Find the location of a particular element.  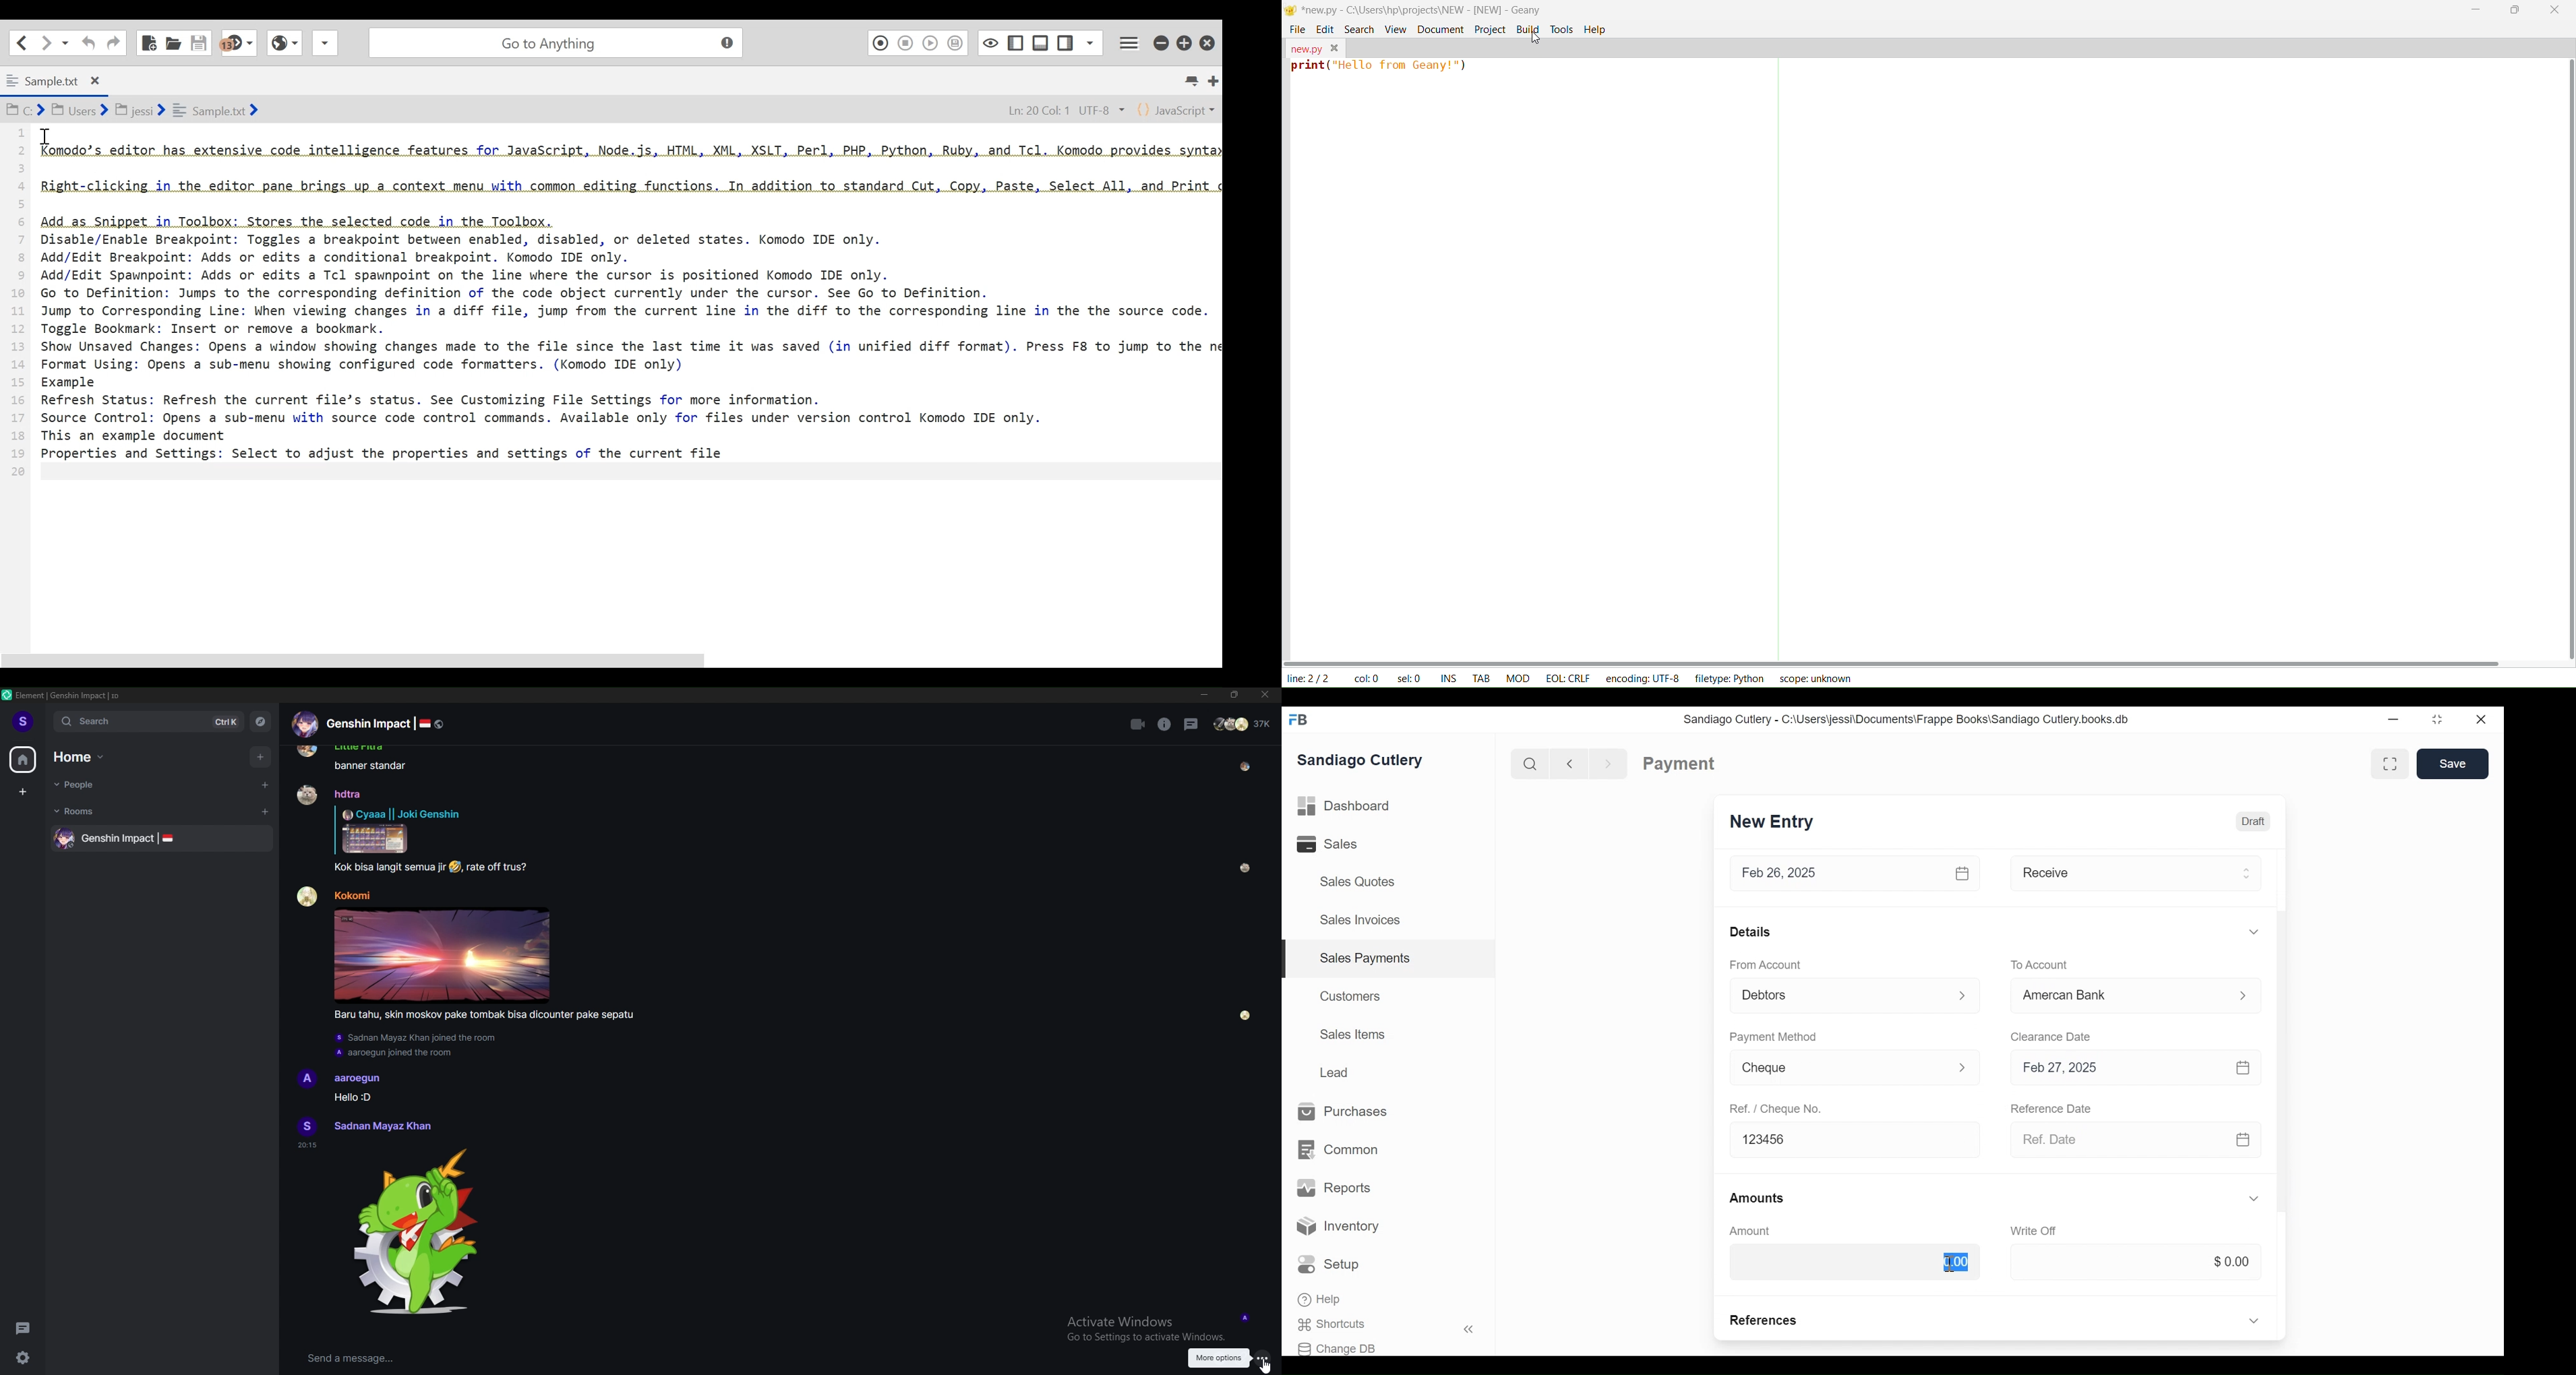

Cheque is located at coordinates (1836, 1069).